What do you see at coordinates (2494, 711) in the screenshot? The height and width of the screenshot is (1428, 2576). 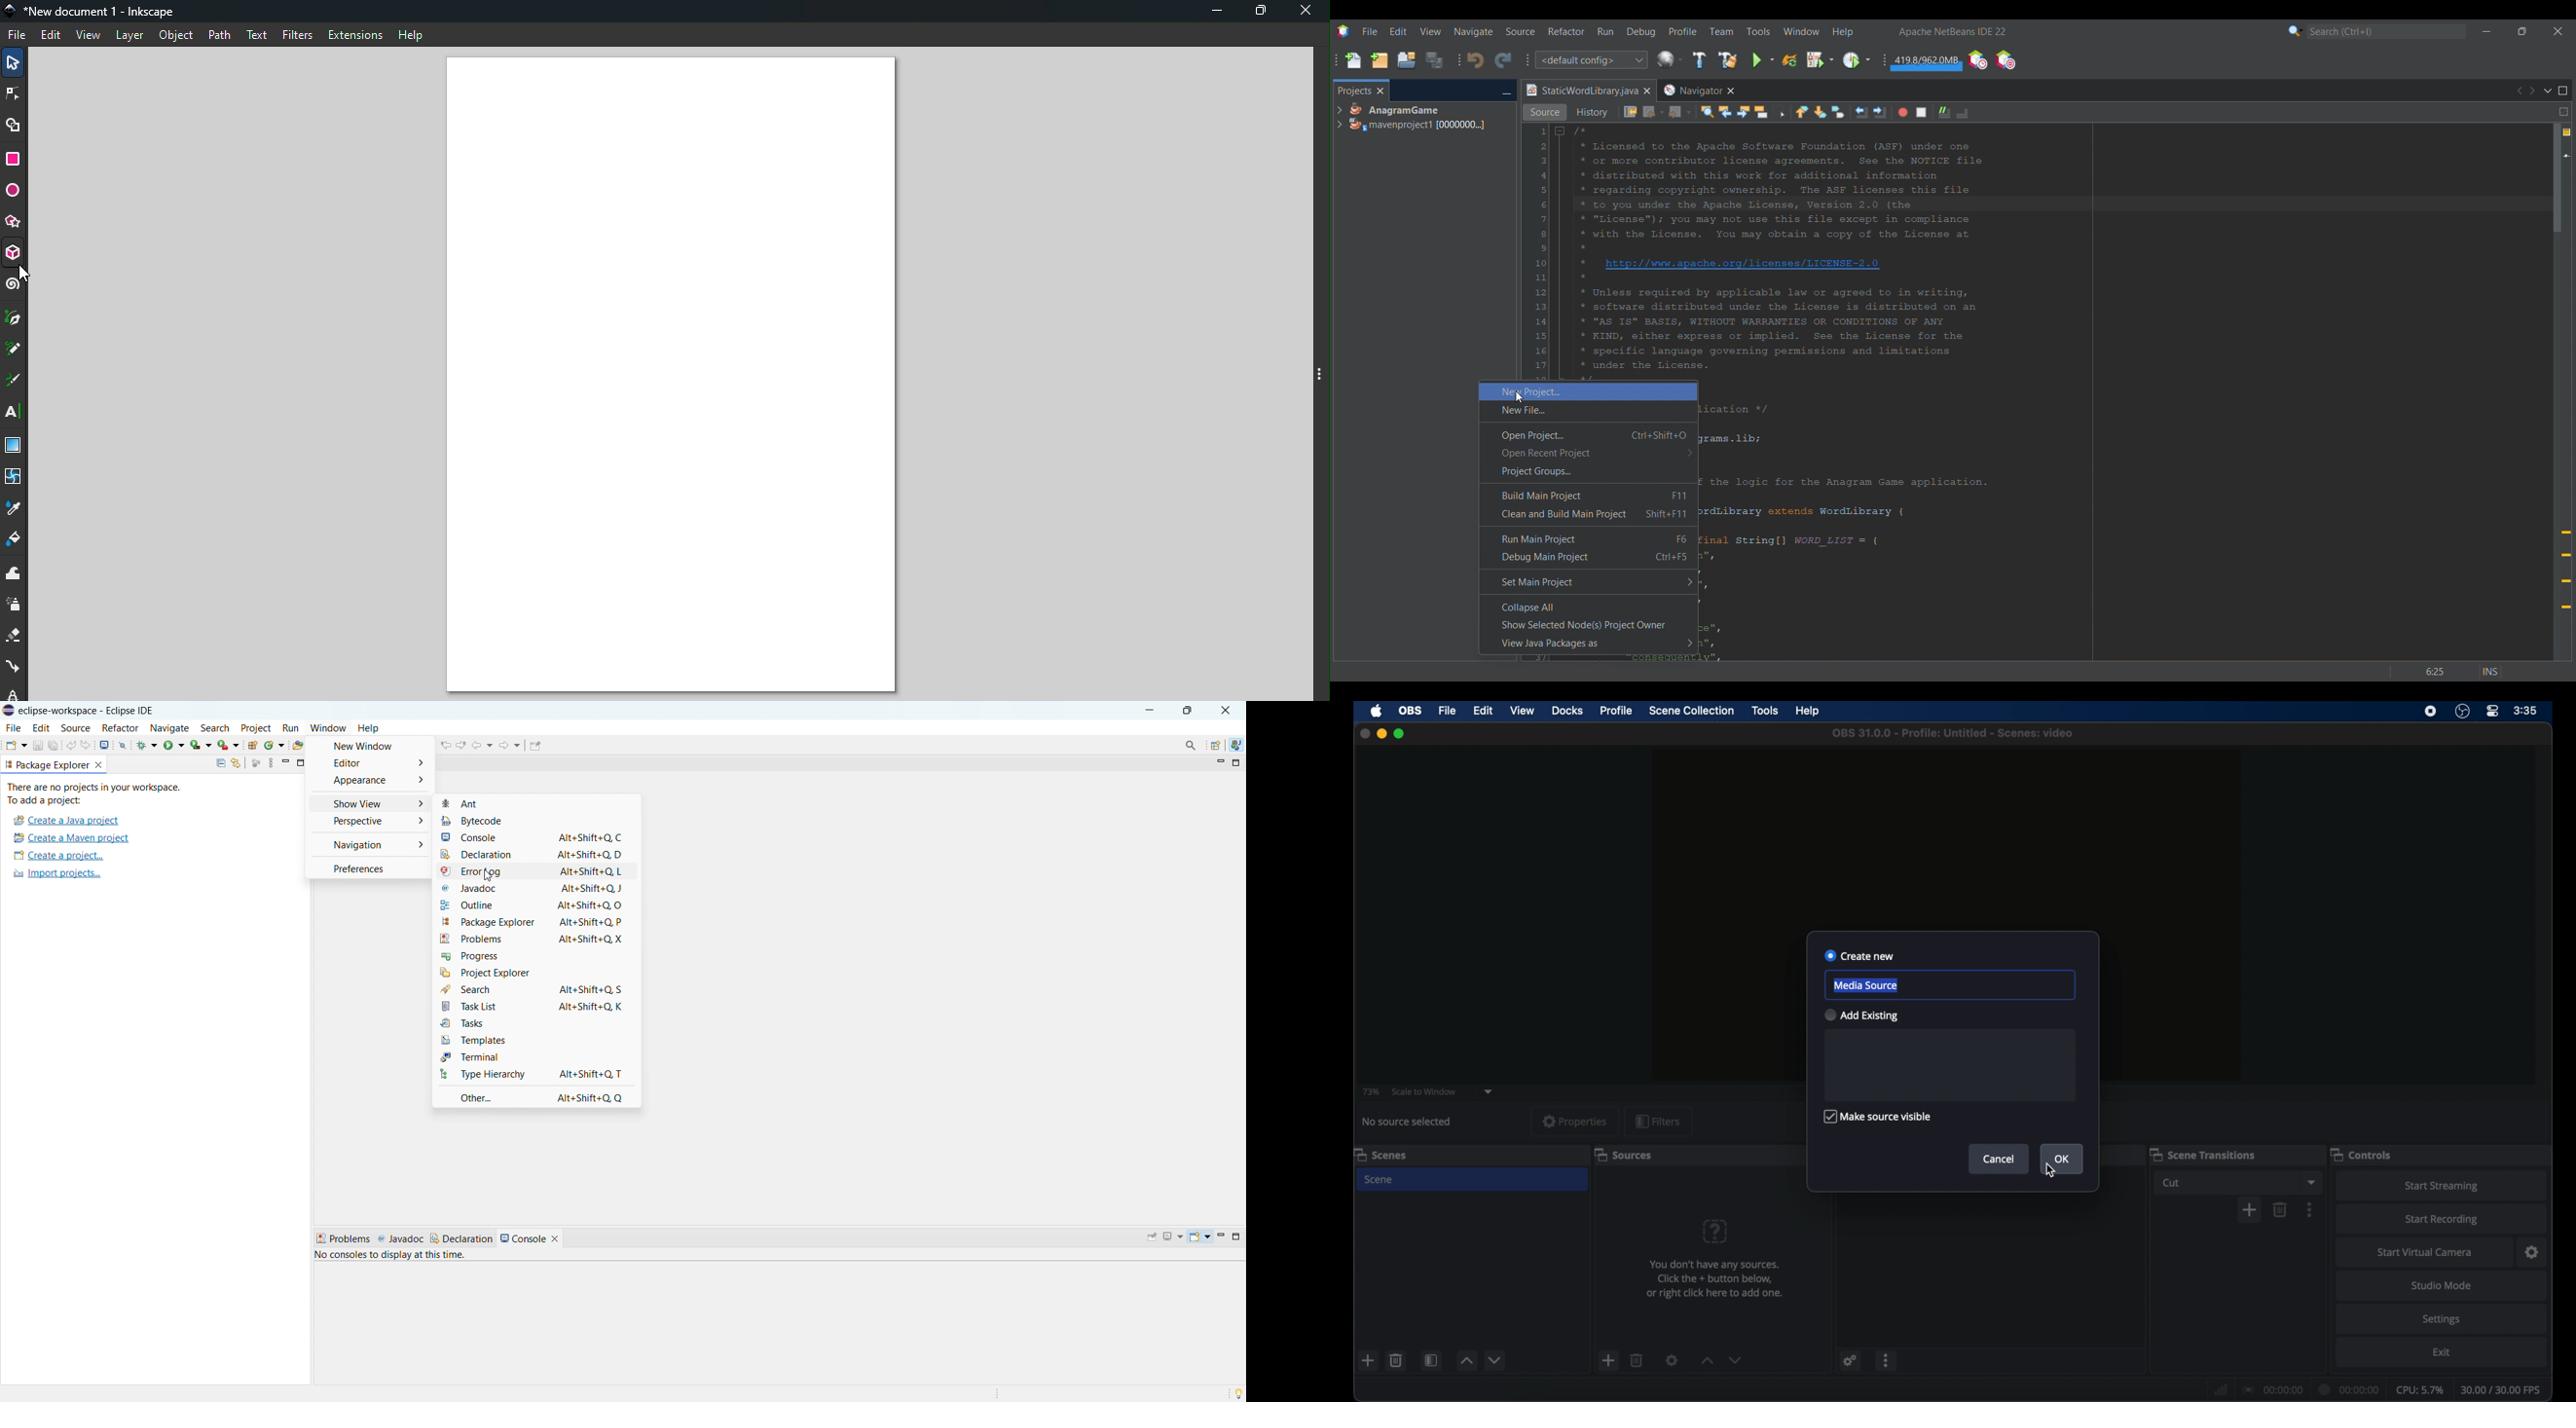 I see `control center` at bounding box center [2494, 711].